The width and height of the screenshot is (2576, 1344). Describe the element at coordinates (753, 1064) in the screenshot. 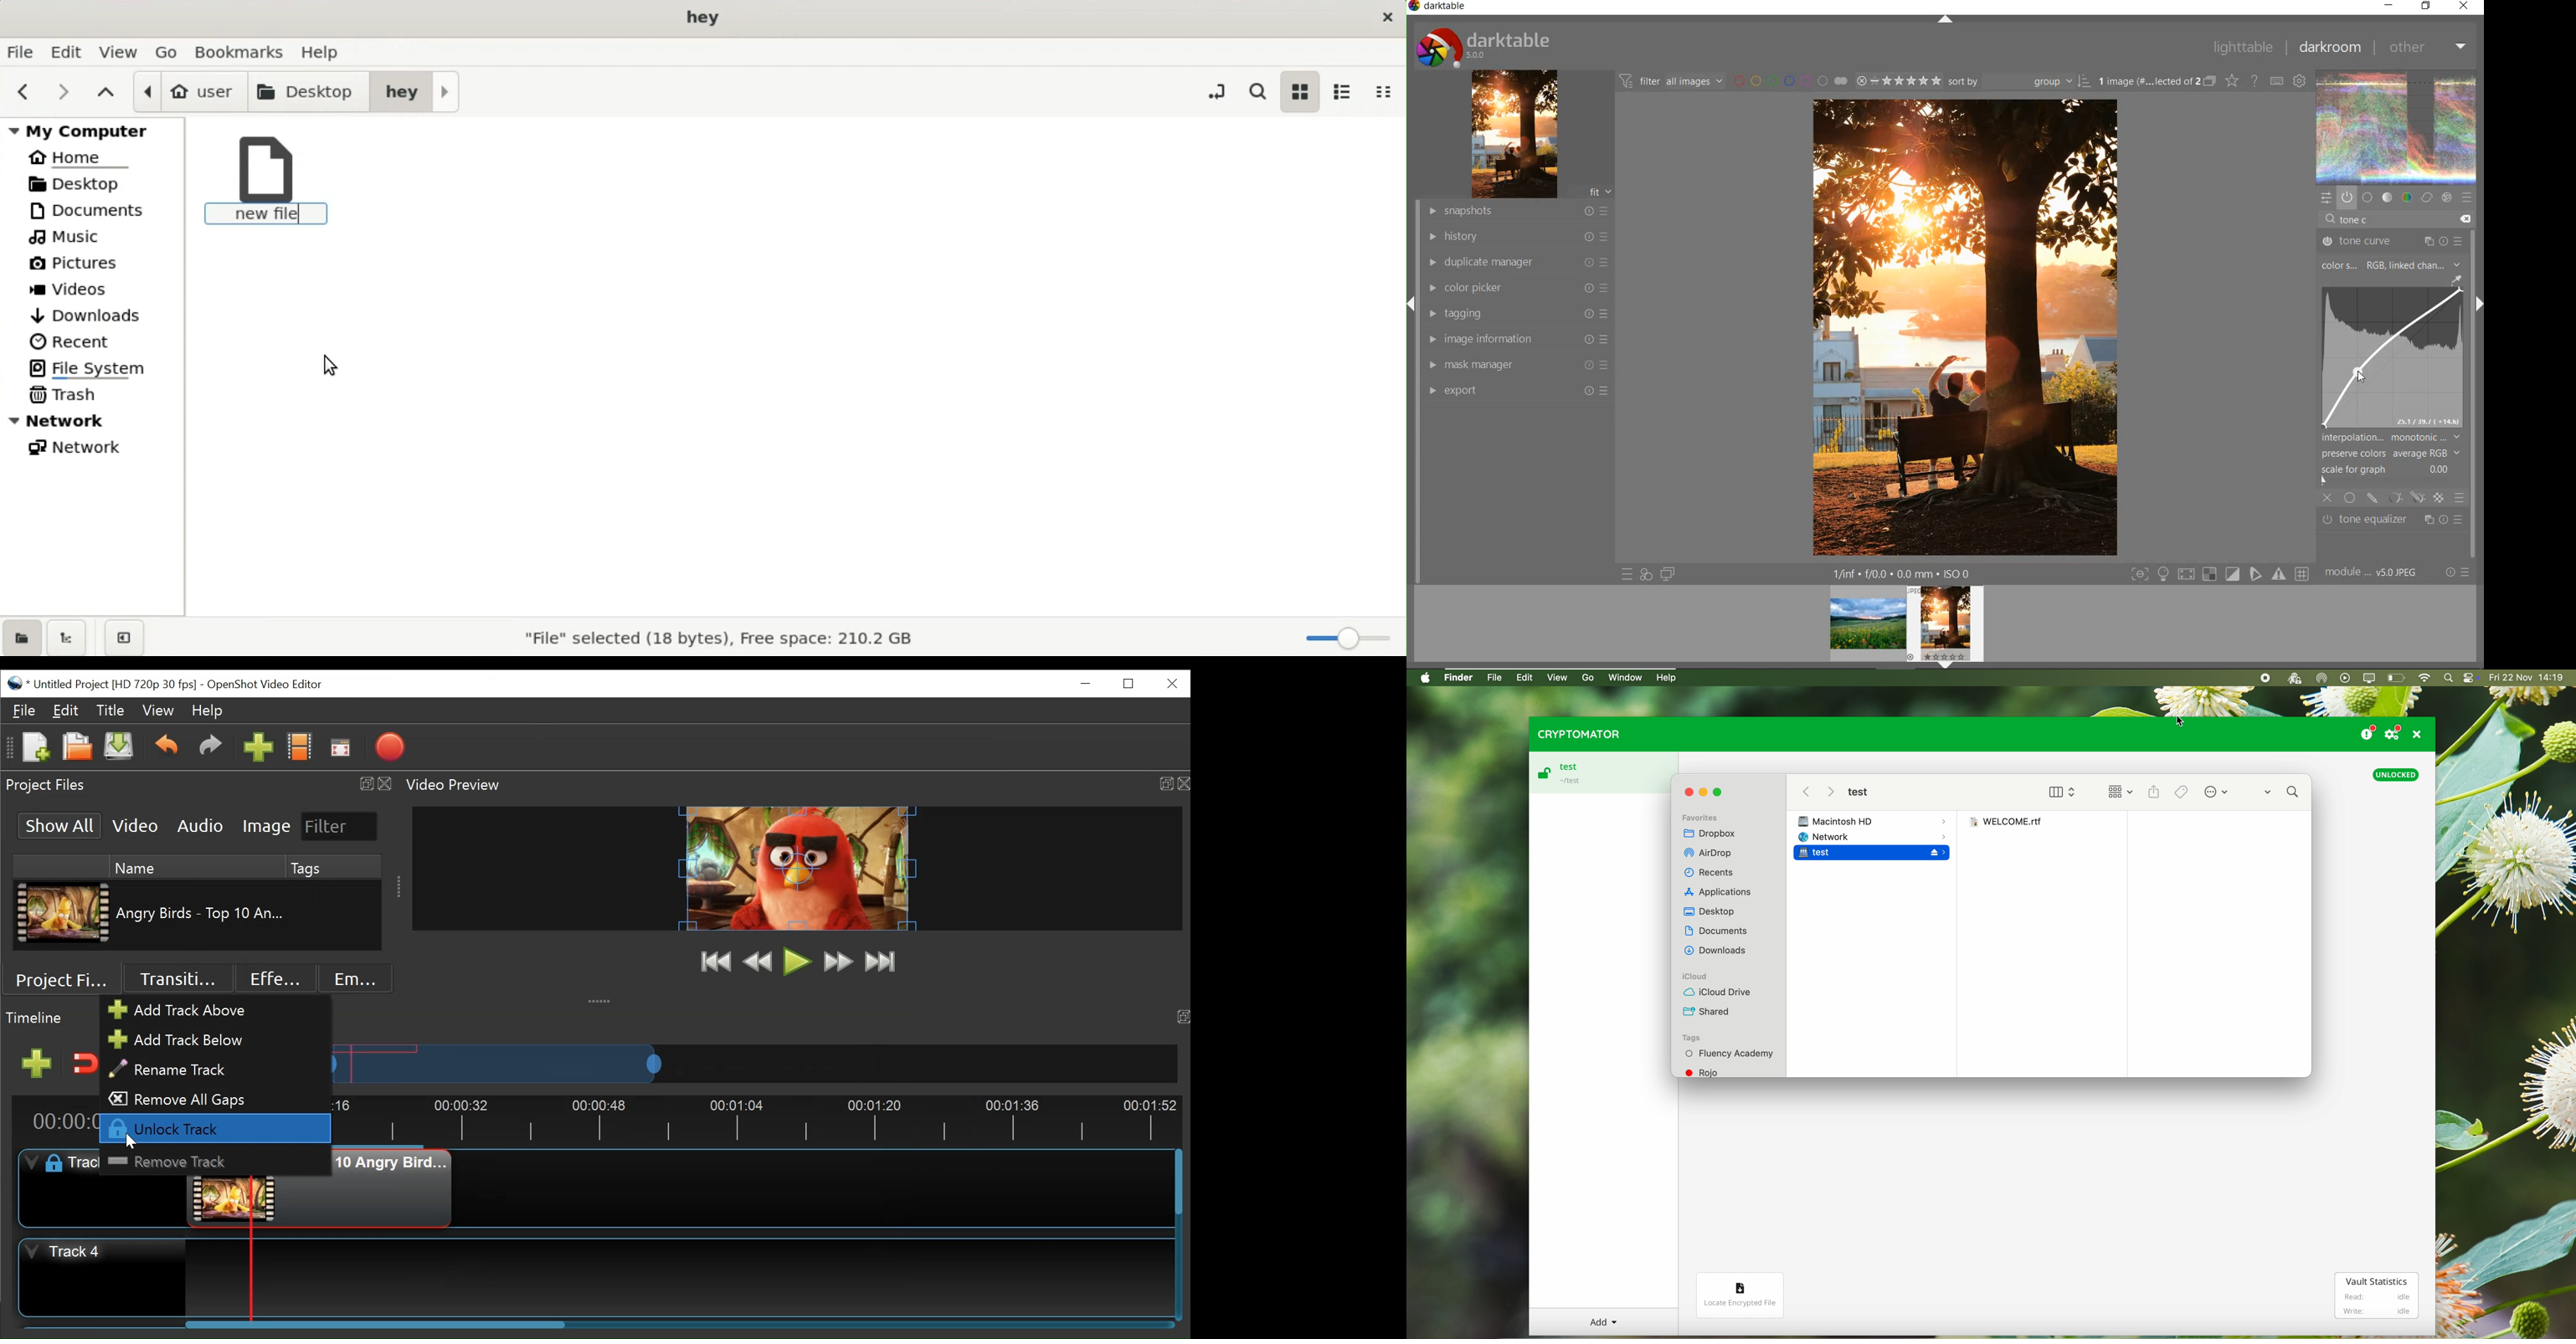

I see `Zoom Slider` at that location.